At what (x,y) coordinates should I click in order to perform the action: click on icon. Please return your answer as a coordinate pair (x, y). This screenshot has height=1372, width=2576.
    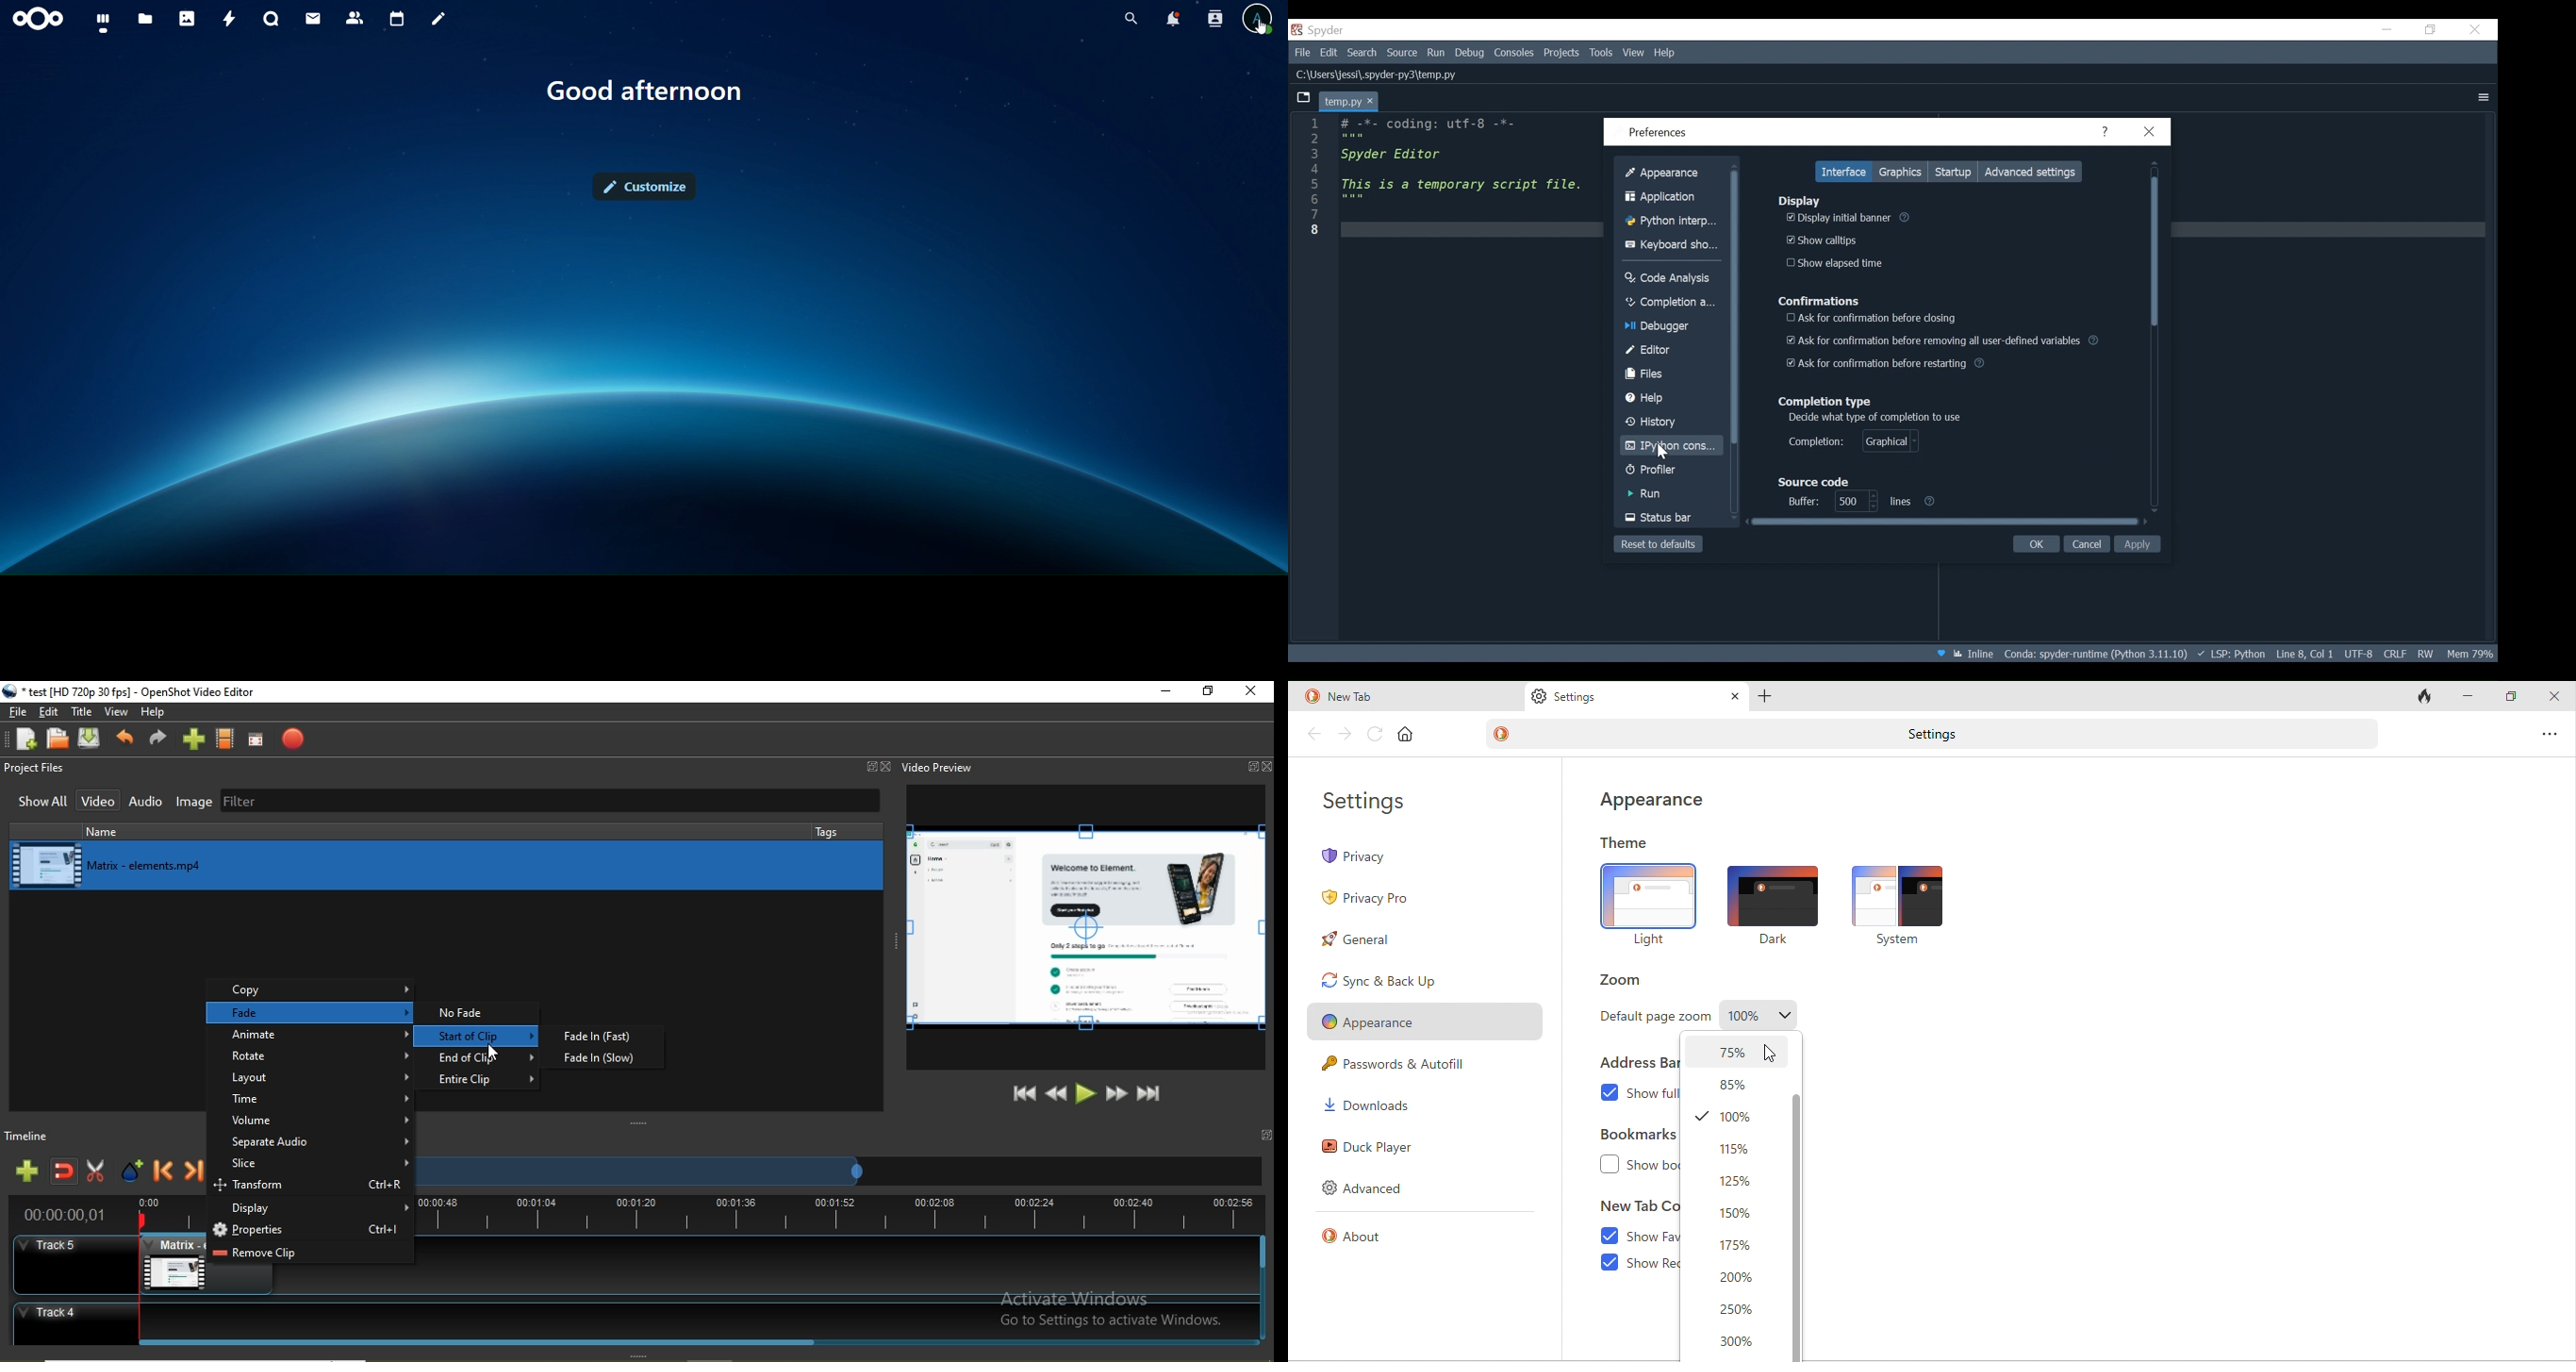
    Looking at the image, I should click on (38, 17).